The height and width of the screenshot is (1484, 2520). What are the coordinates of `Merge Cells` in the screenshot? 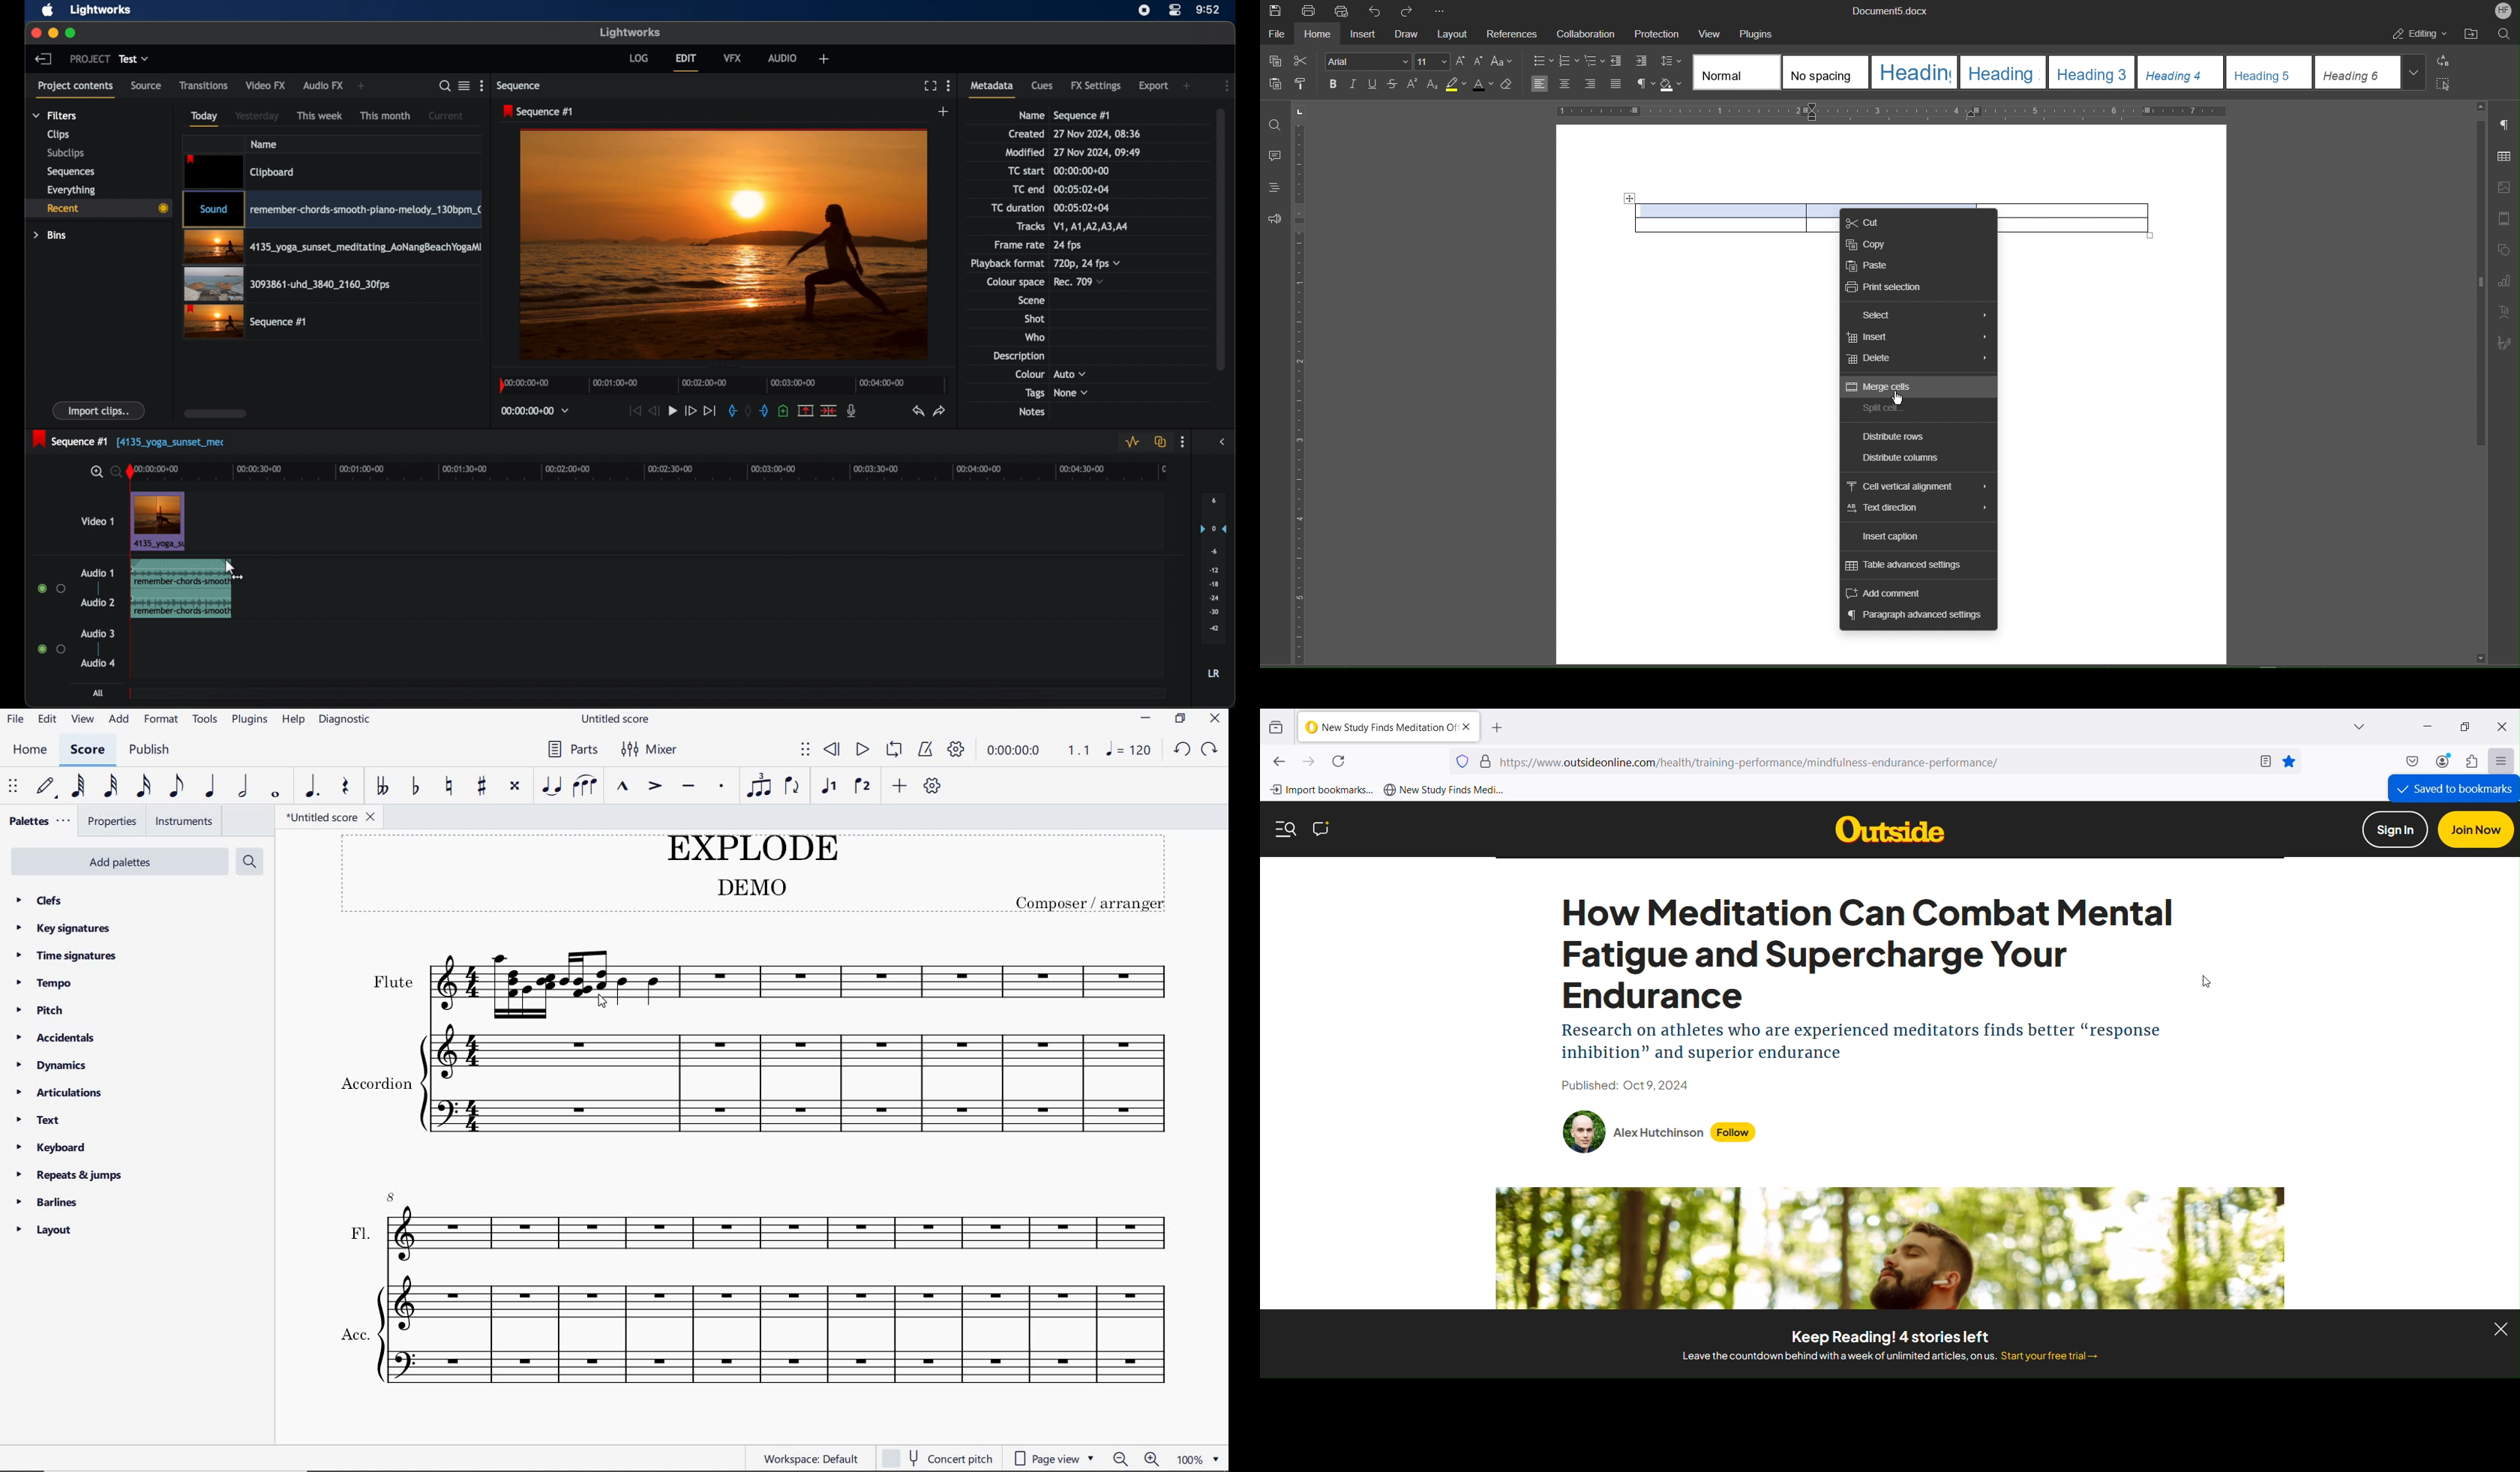 It's located at (1886, 388).